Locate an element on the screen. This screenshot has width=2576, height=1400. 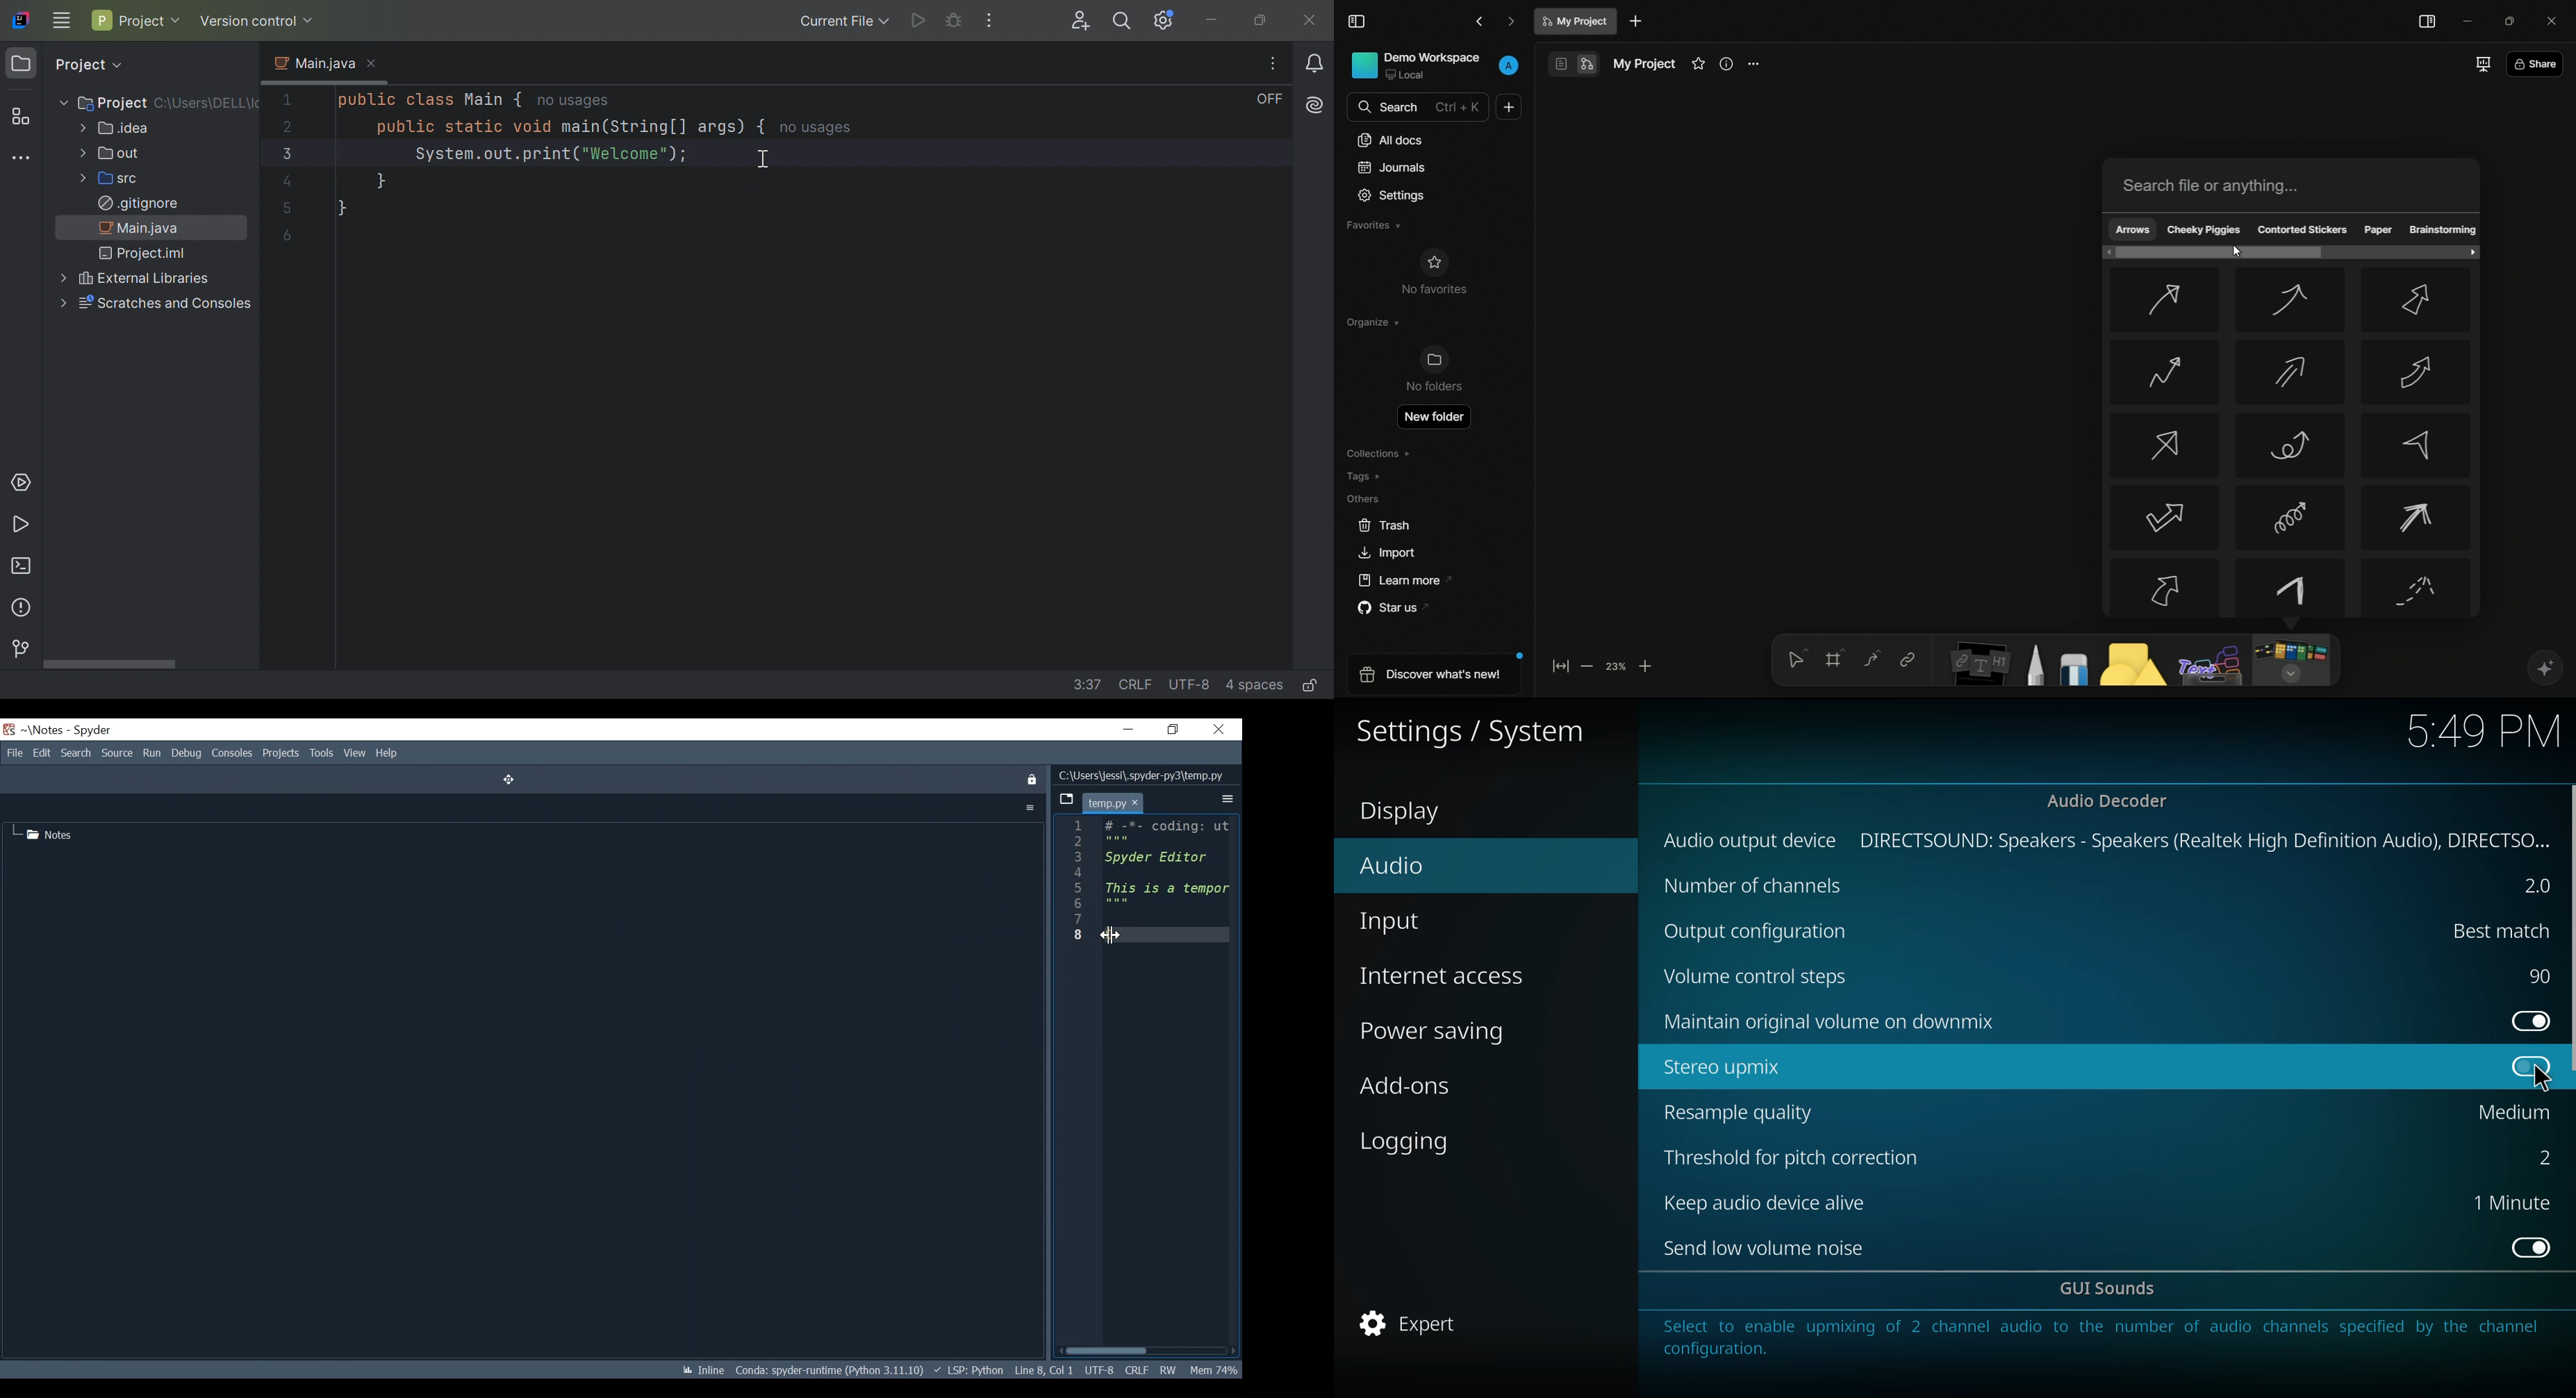
power saving is located at coordinates (1437, 1033).